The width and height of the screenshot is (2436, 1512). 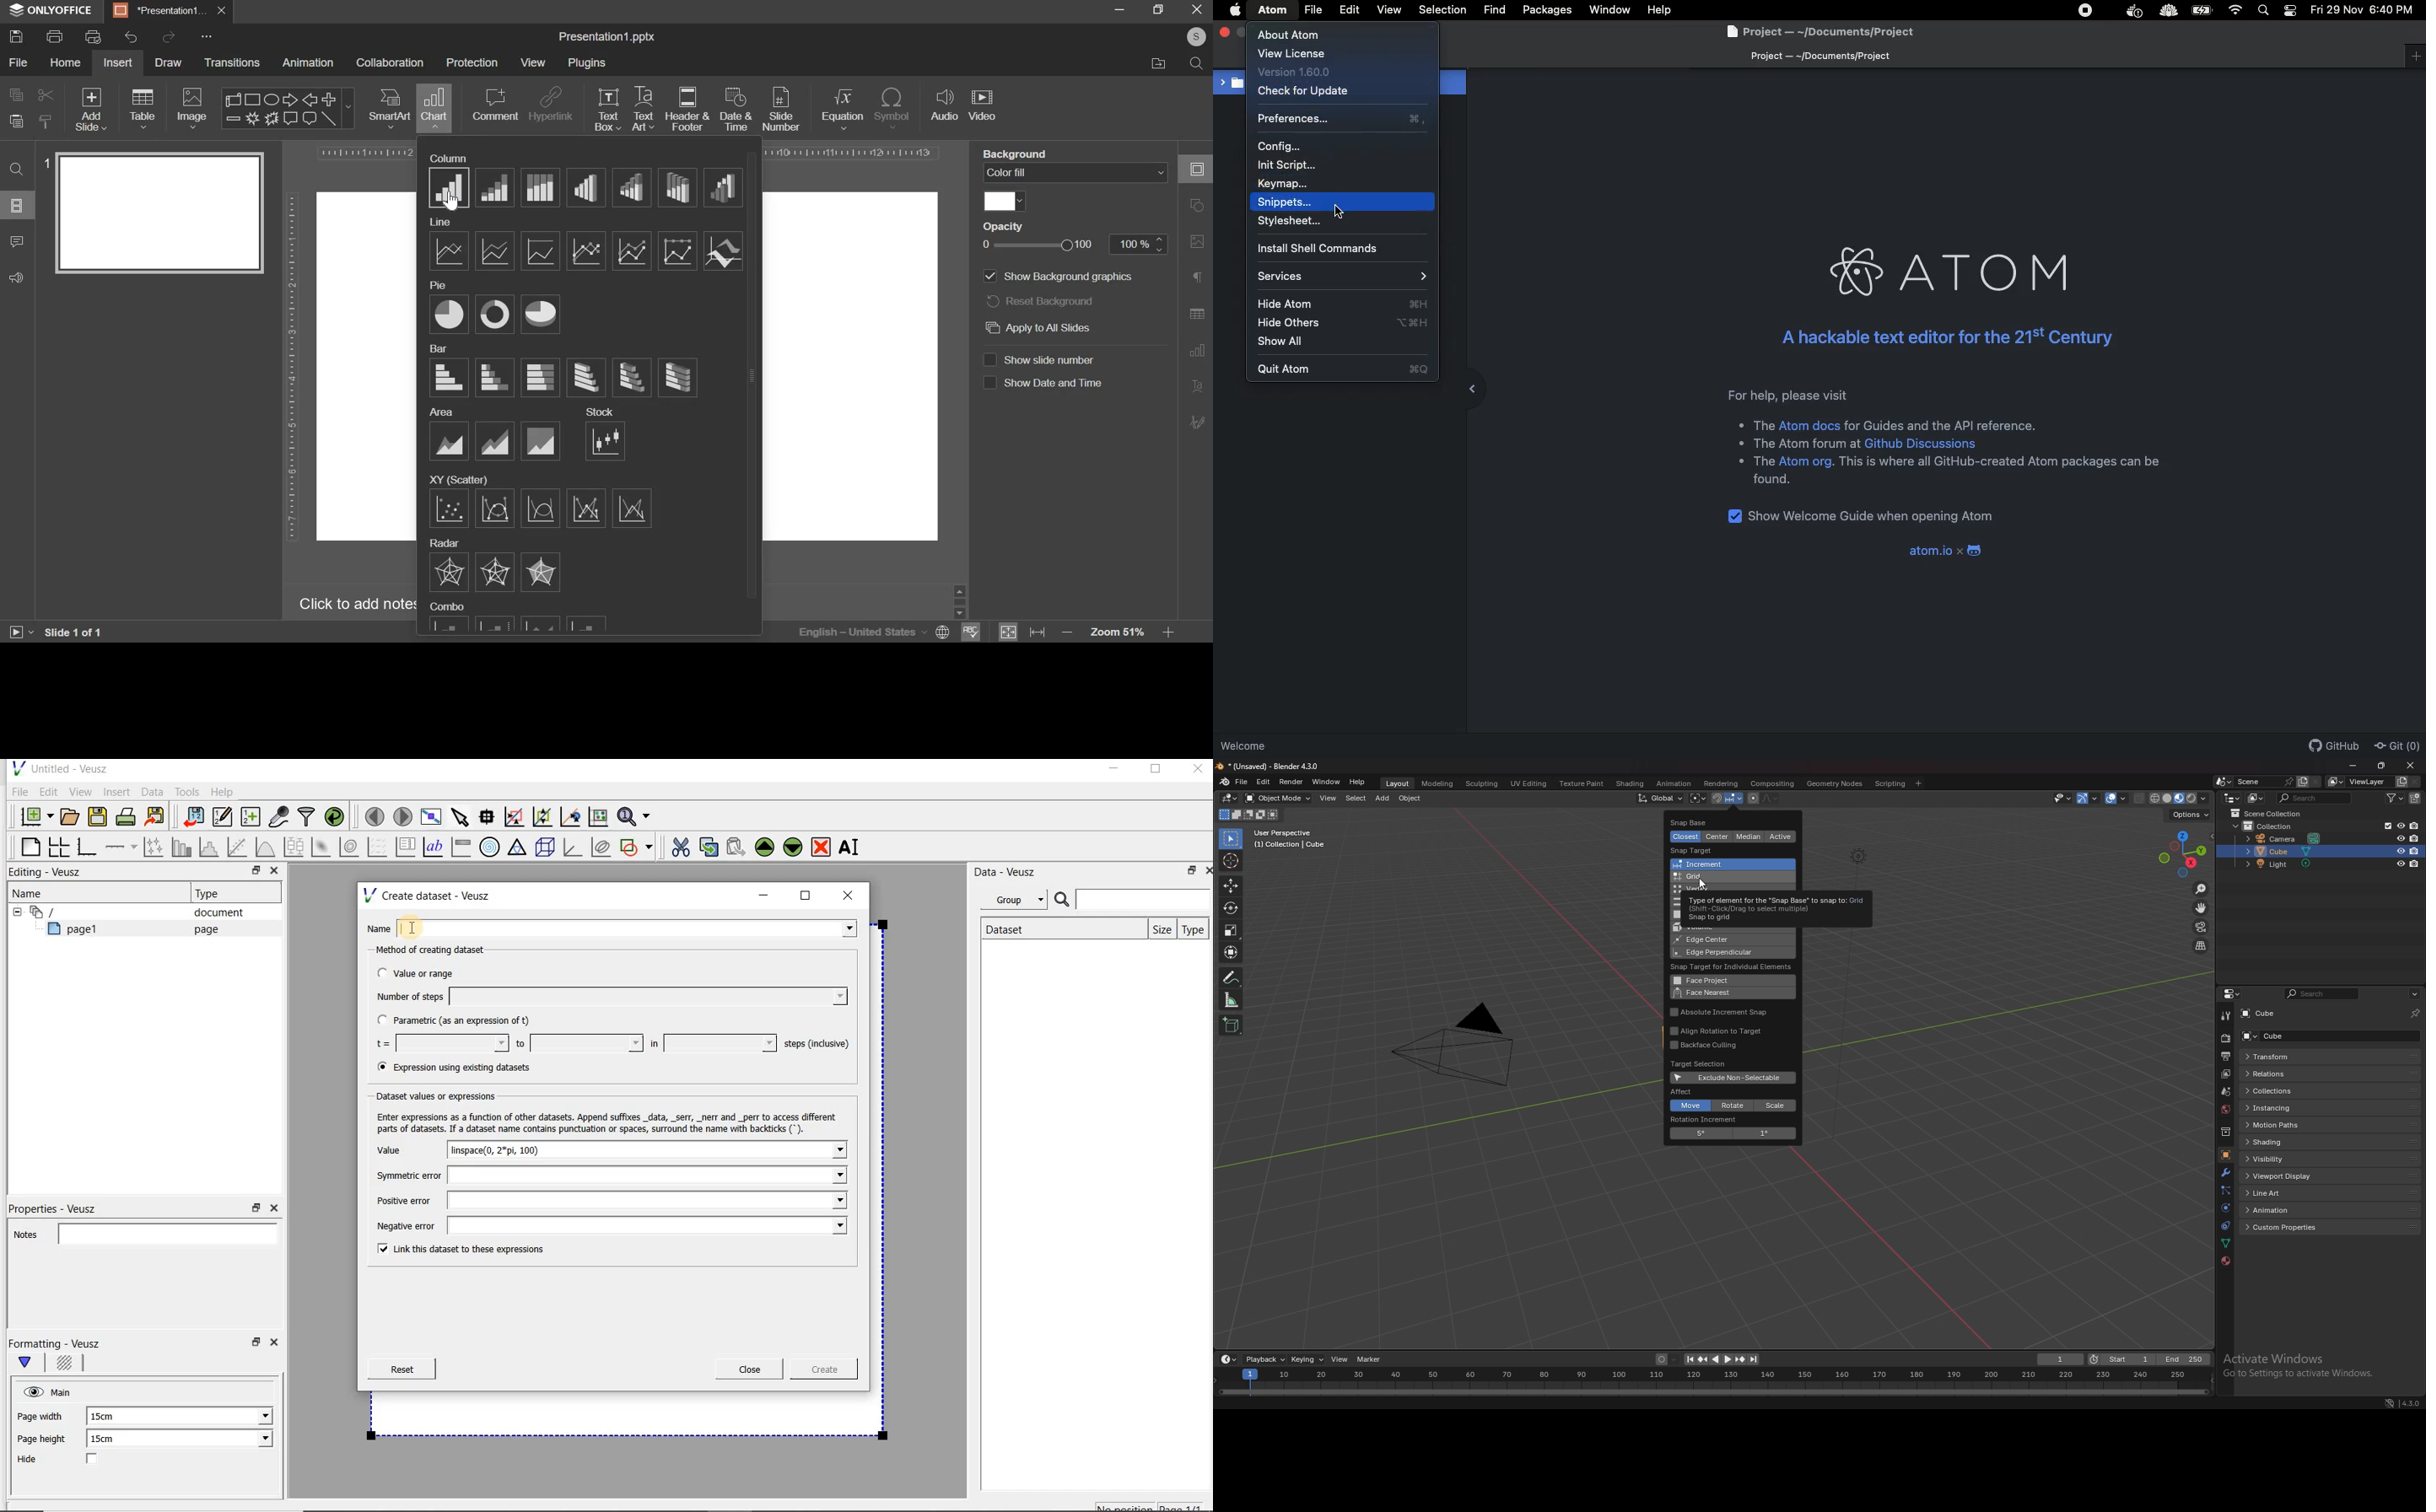 I want to click on file, so click(x=18, y=63).